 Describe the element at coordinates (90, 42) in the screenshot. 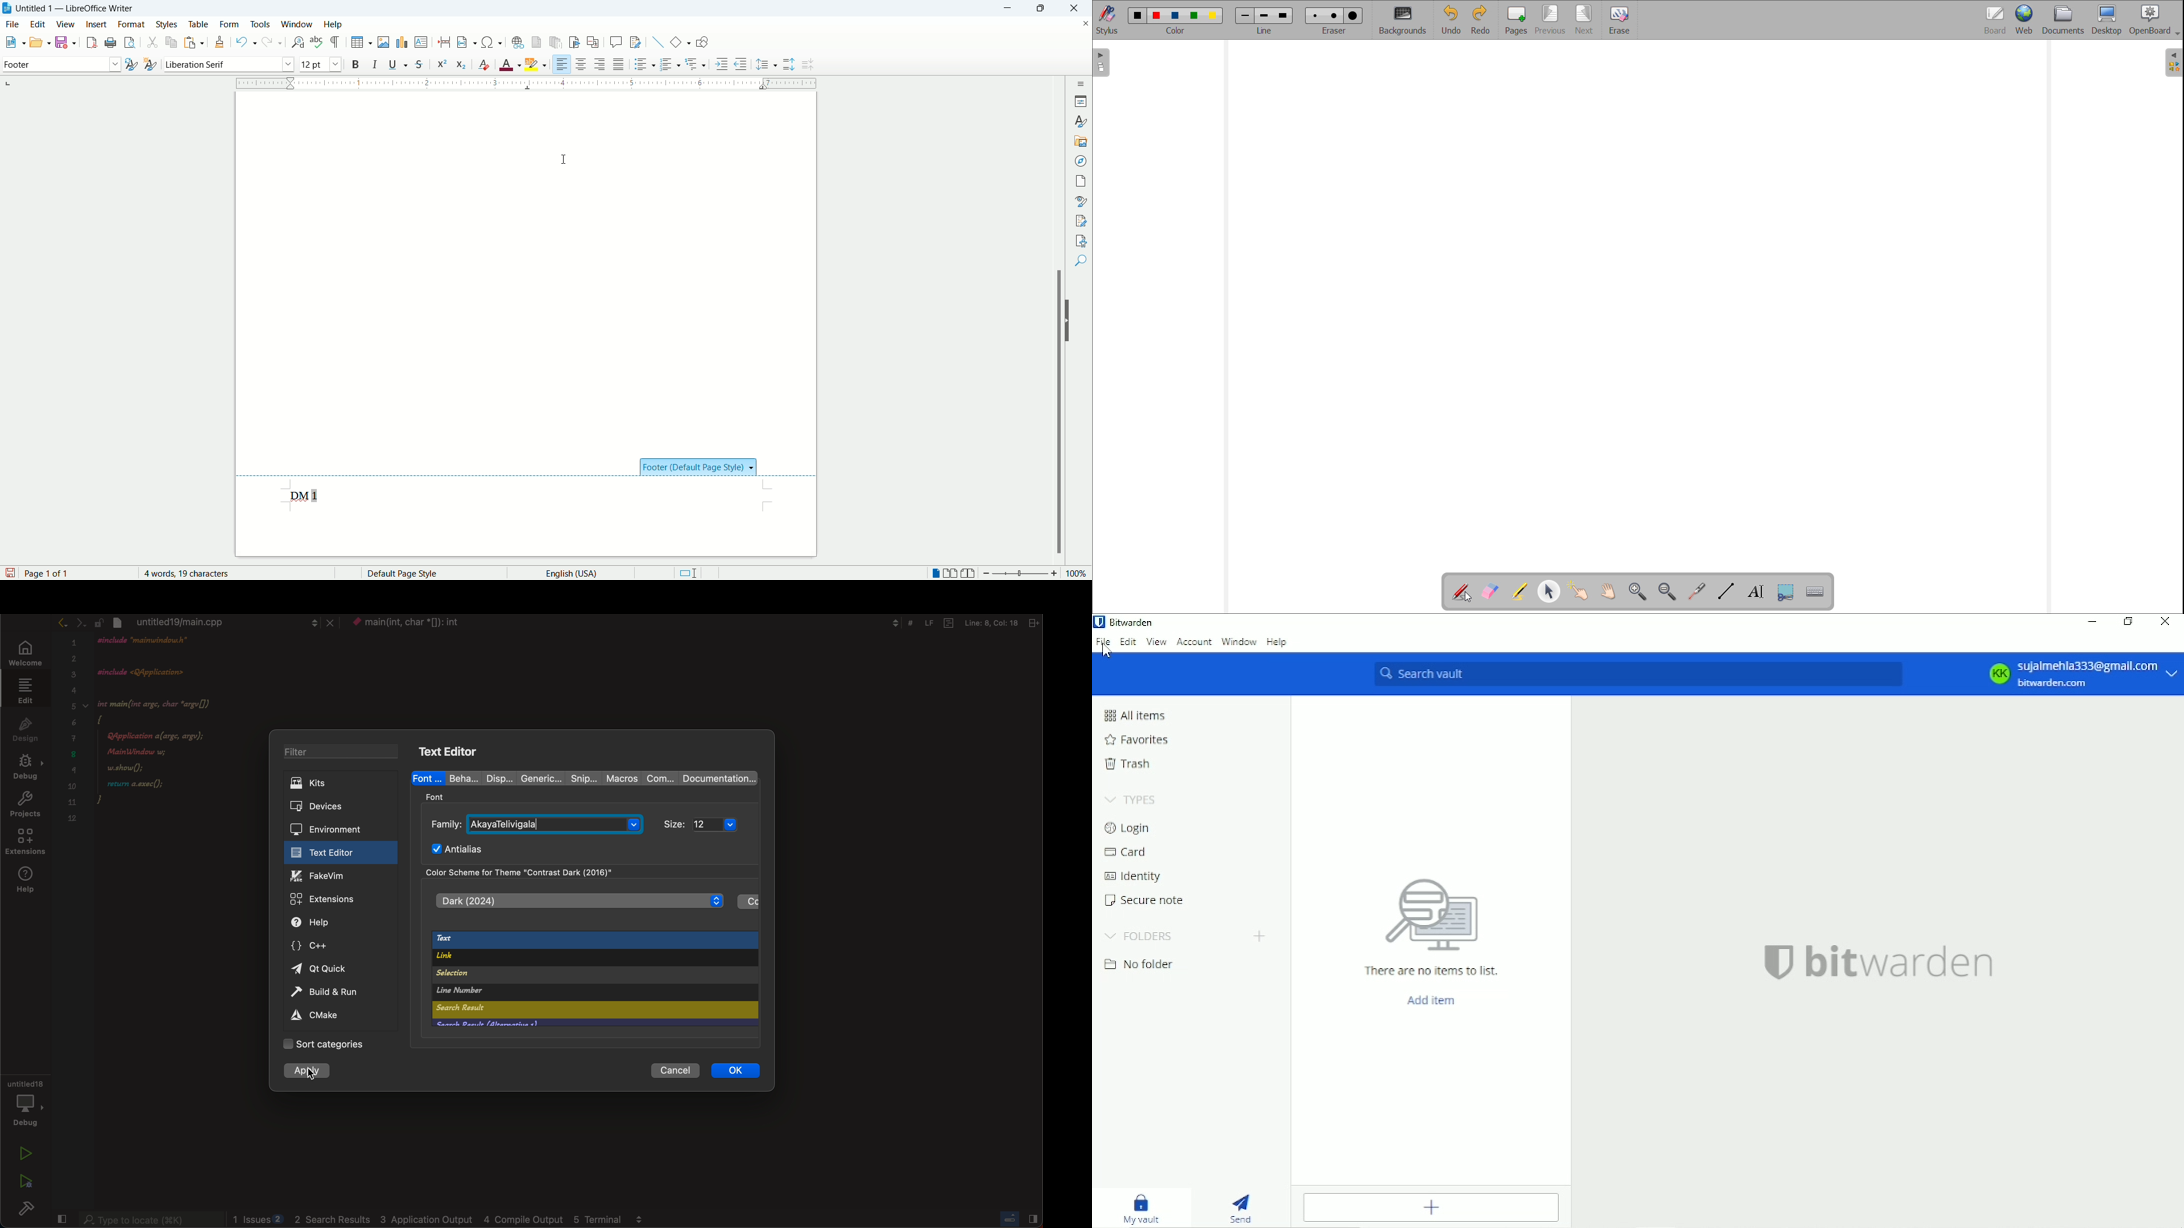

I see `export as pdf` at that location.